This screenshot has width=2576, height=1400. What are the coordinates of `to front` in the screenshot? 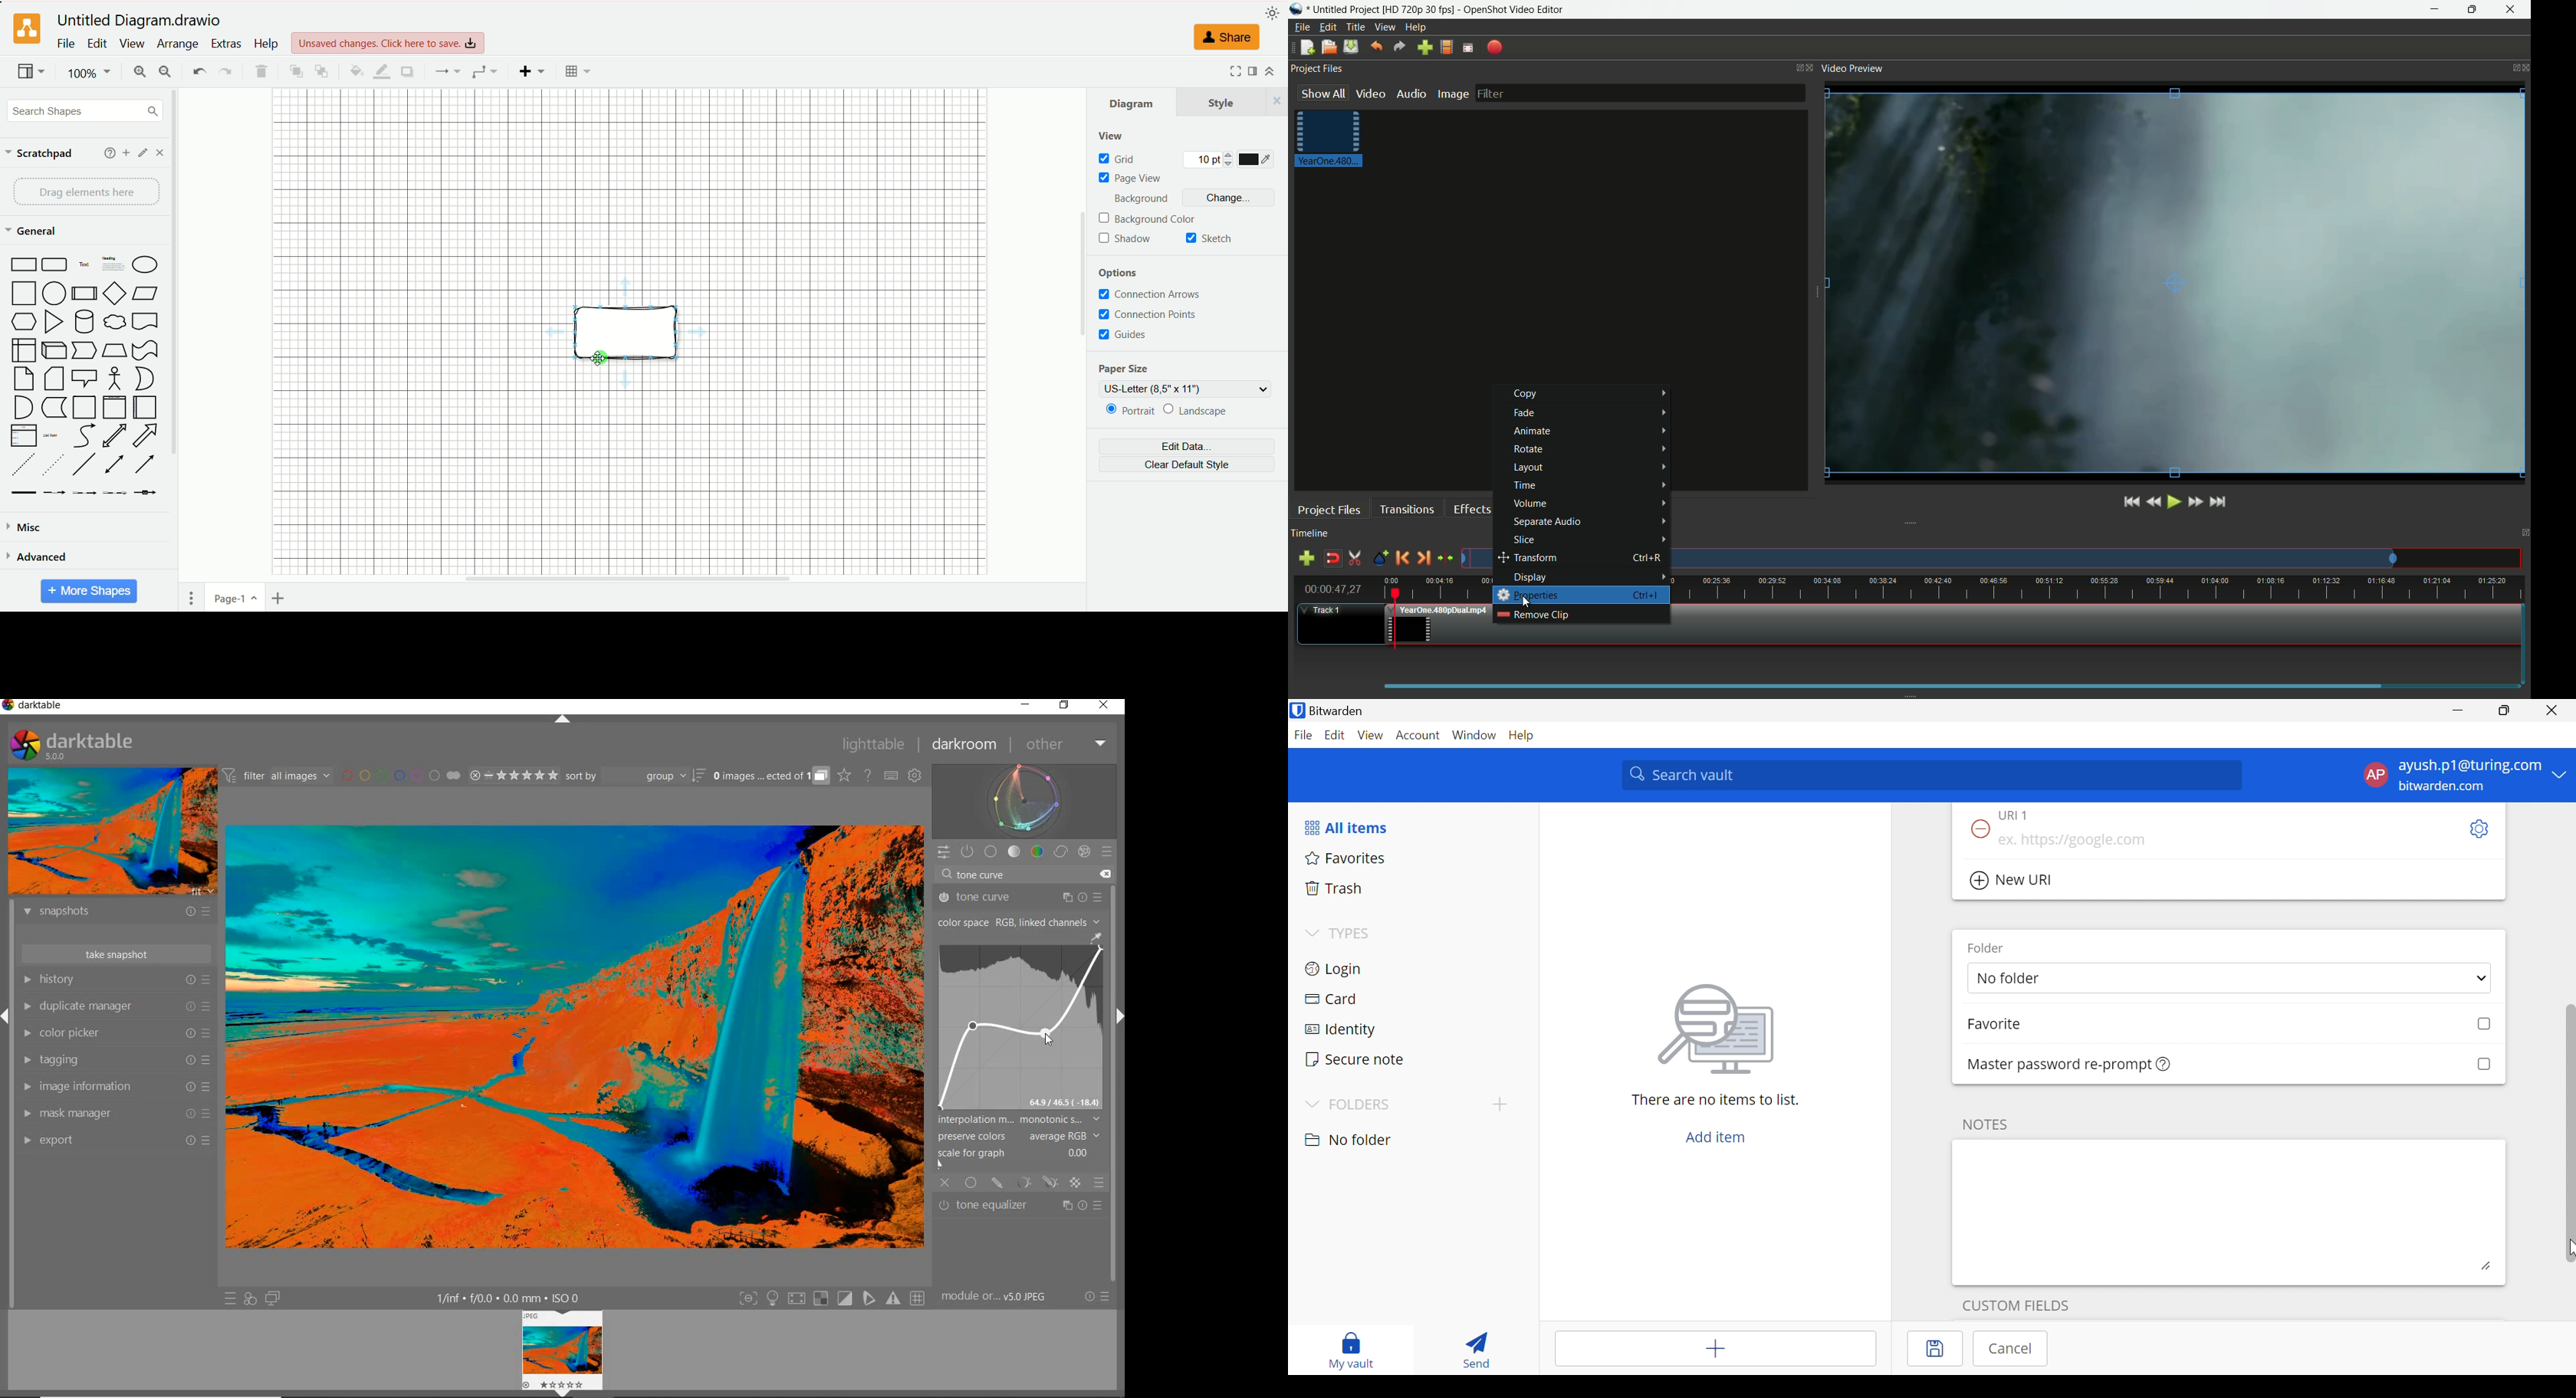 It's located at (297, 70).